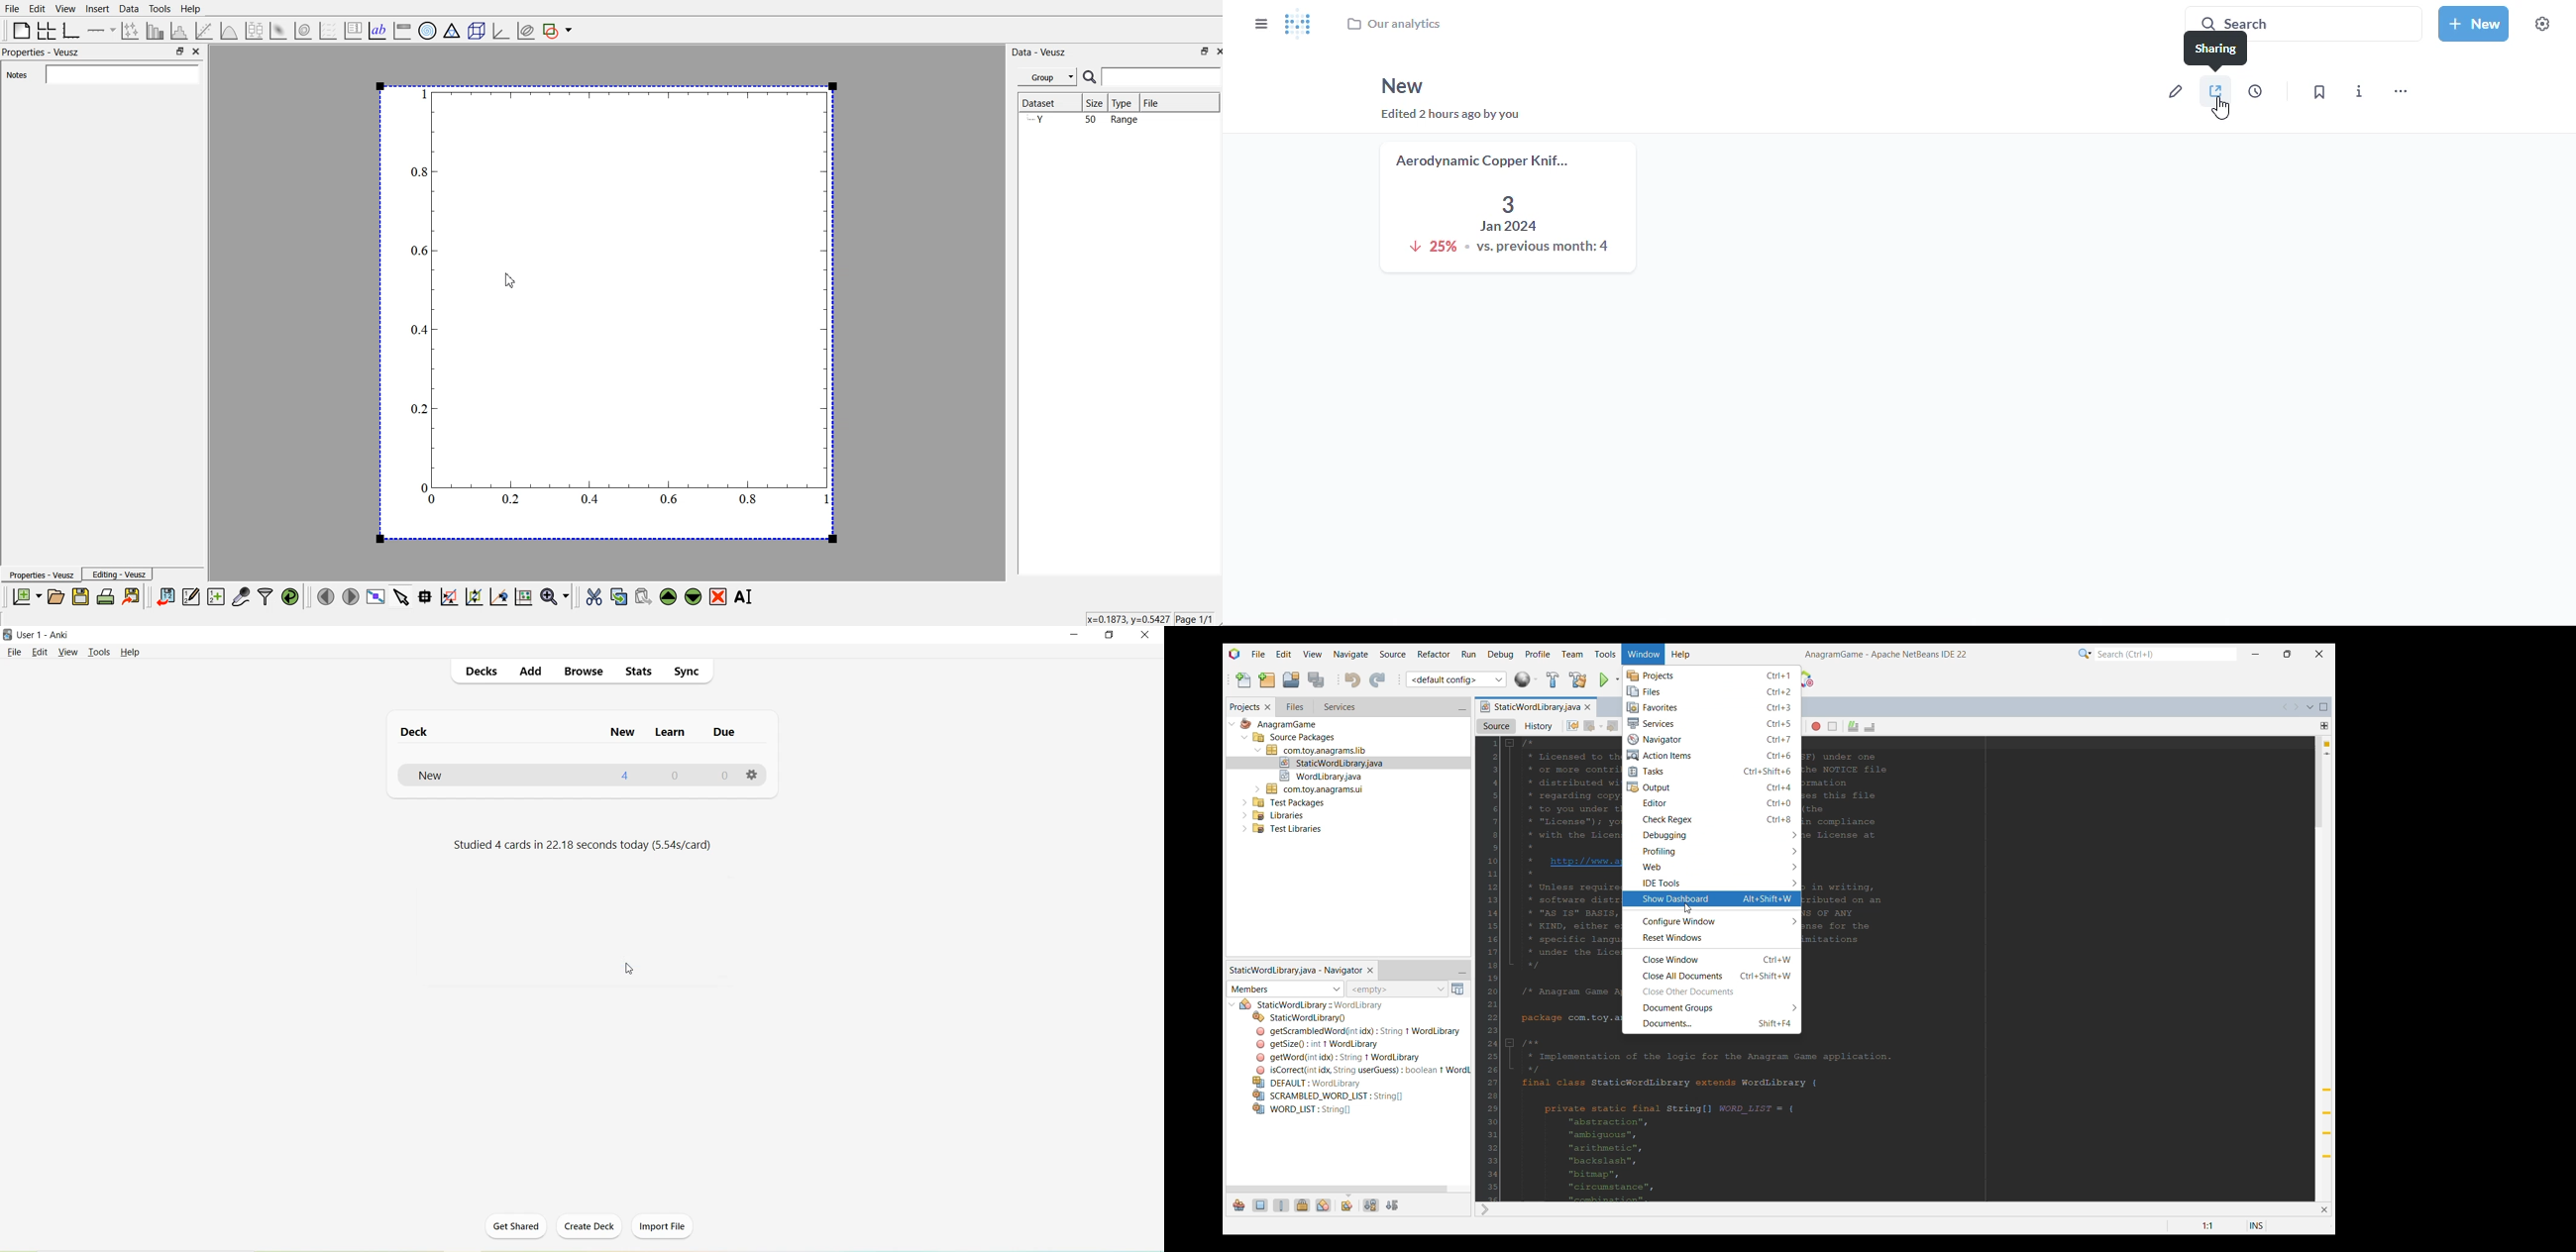 The image size is (2576, 1260). What do you see at coordinates (2401, 91) in the screenshot?
I see `more` at bounding box center [2401, 91].